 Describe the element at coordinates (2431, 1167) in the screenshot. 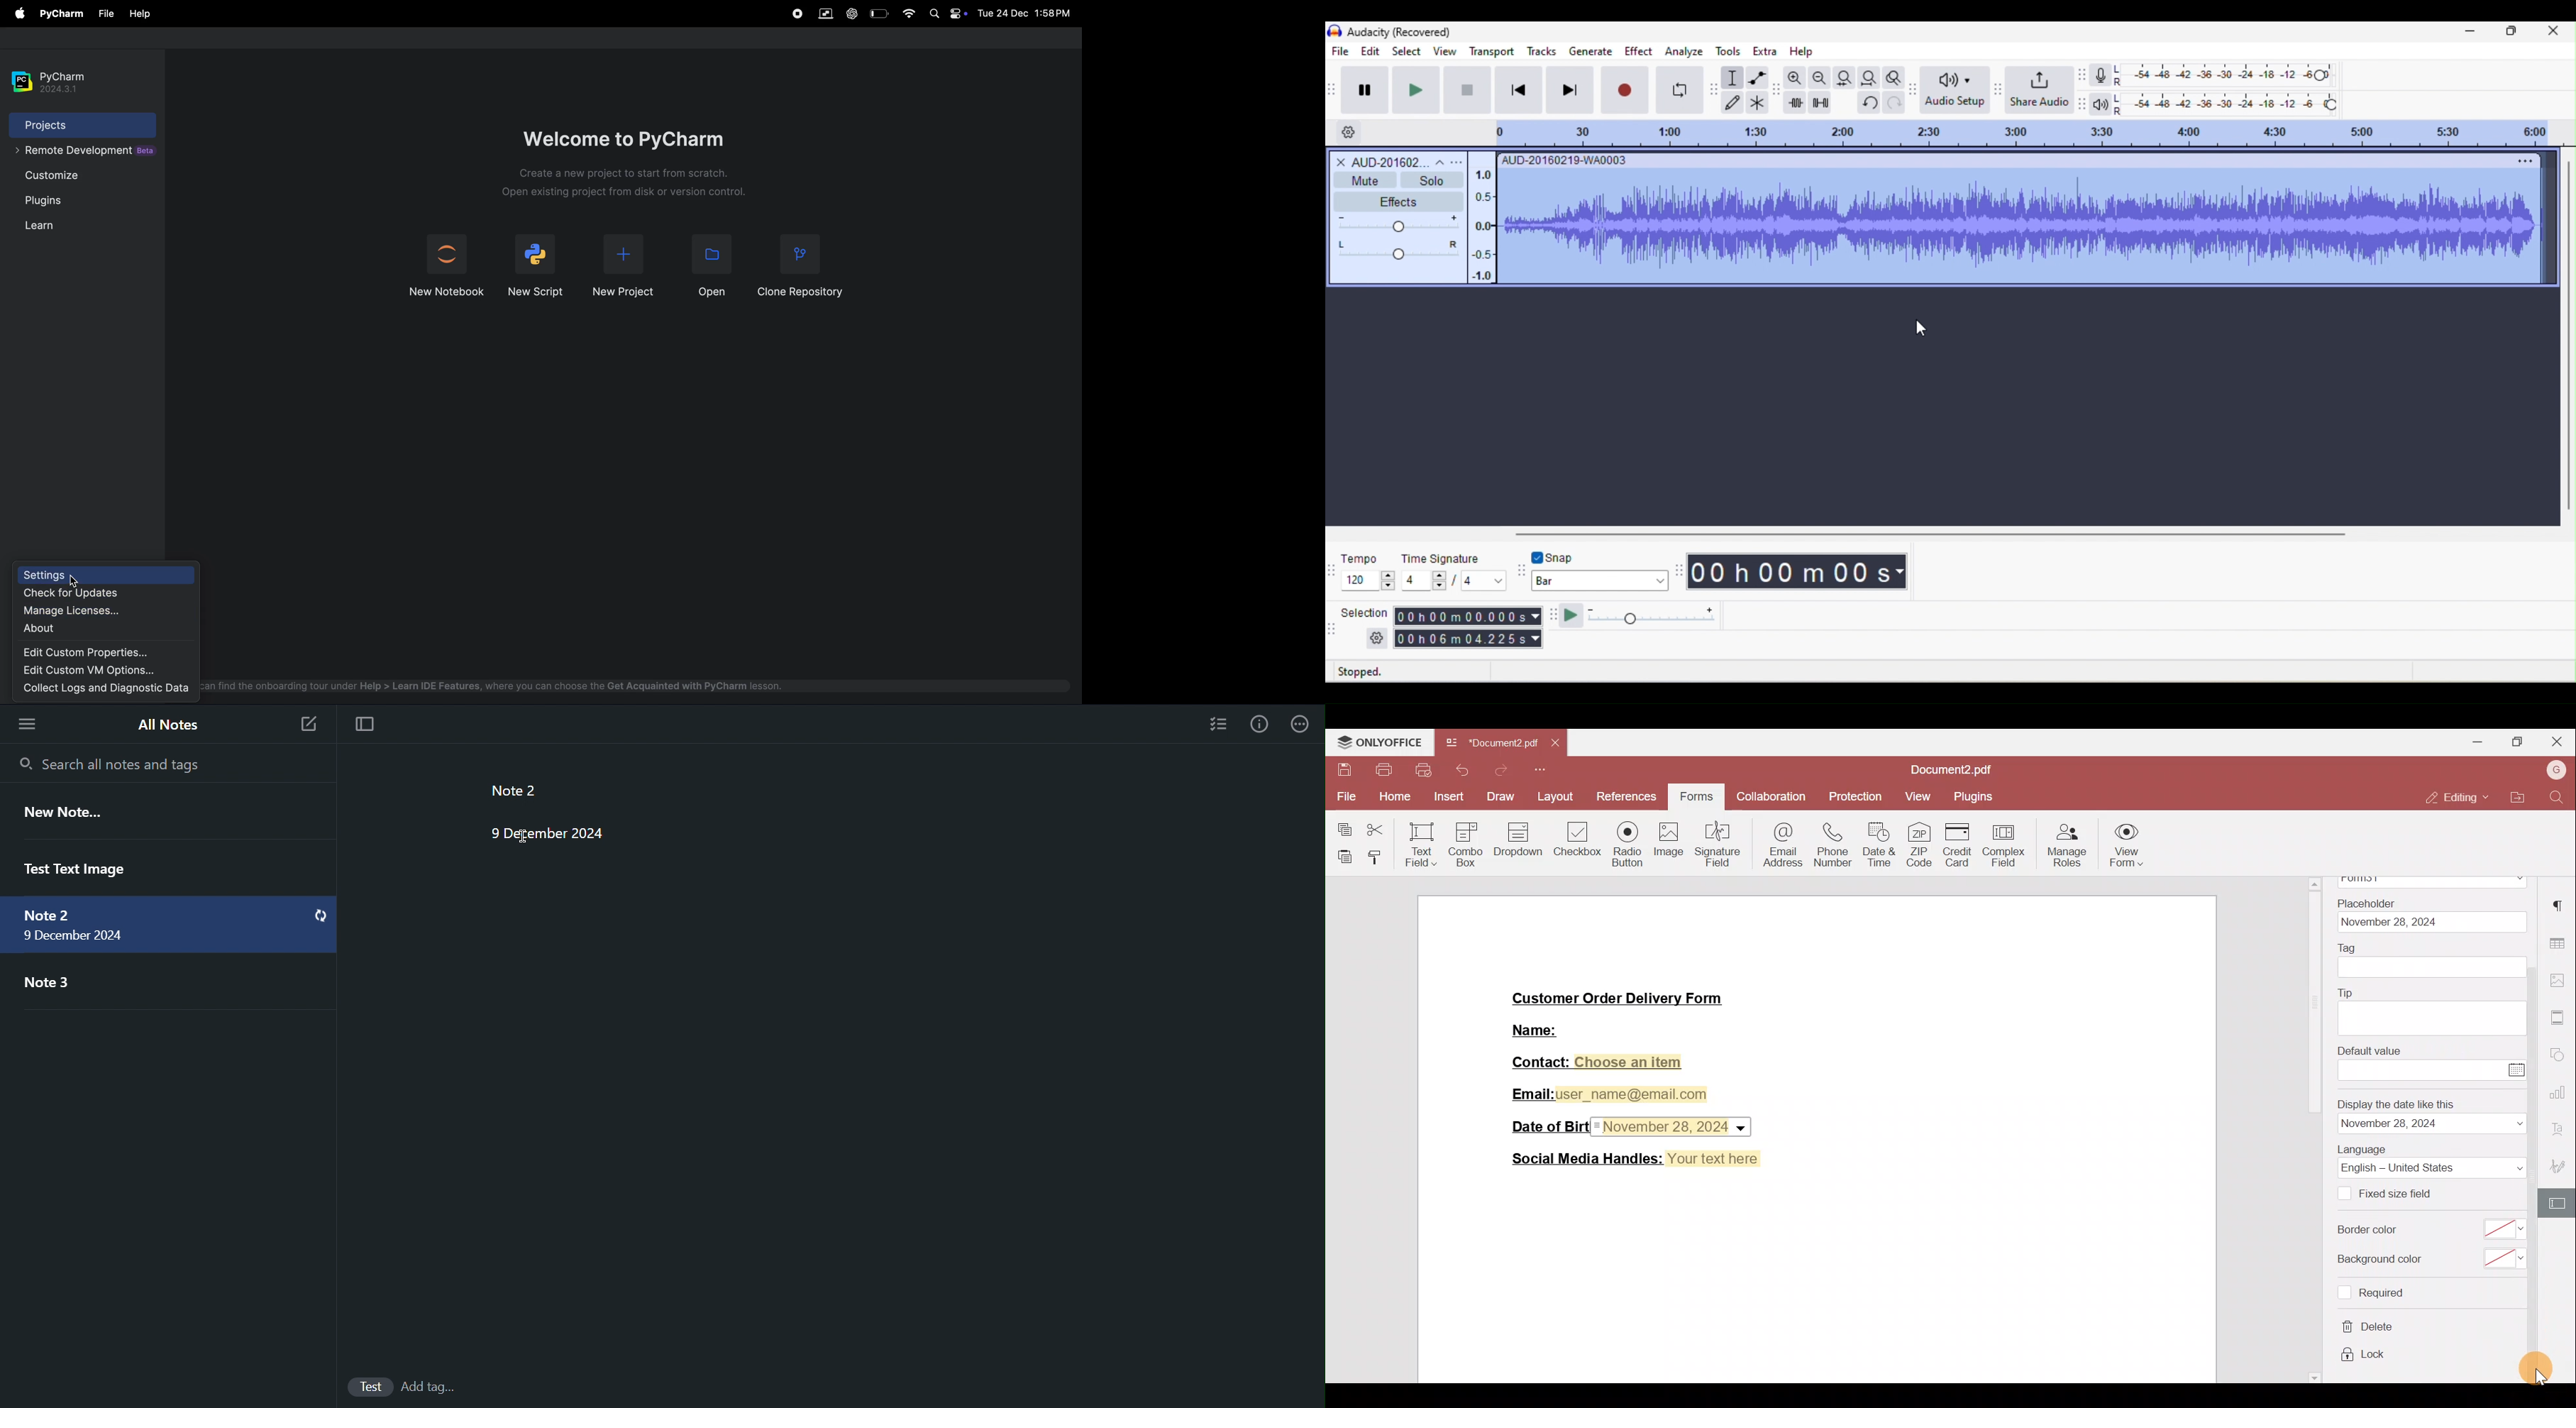

I see `Language ` at that location.